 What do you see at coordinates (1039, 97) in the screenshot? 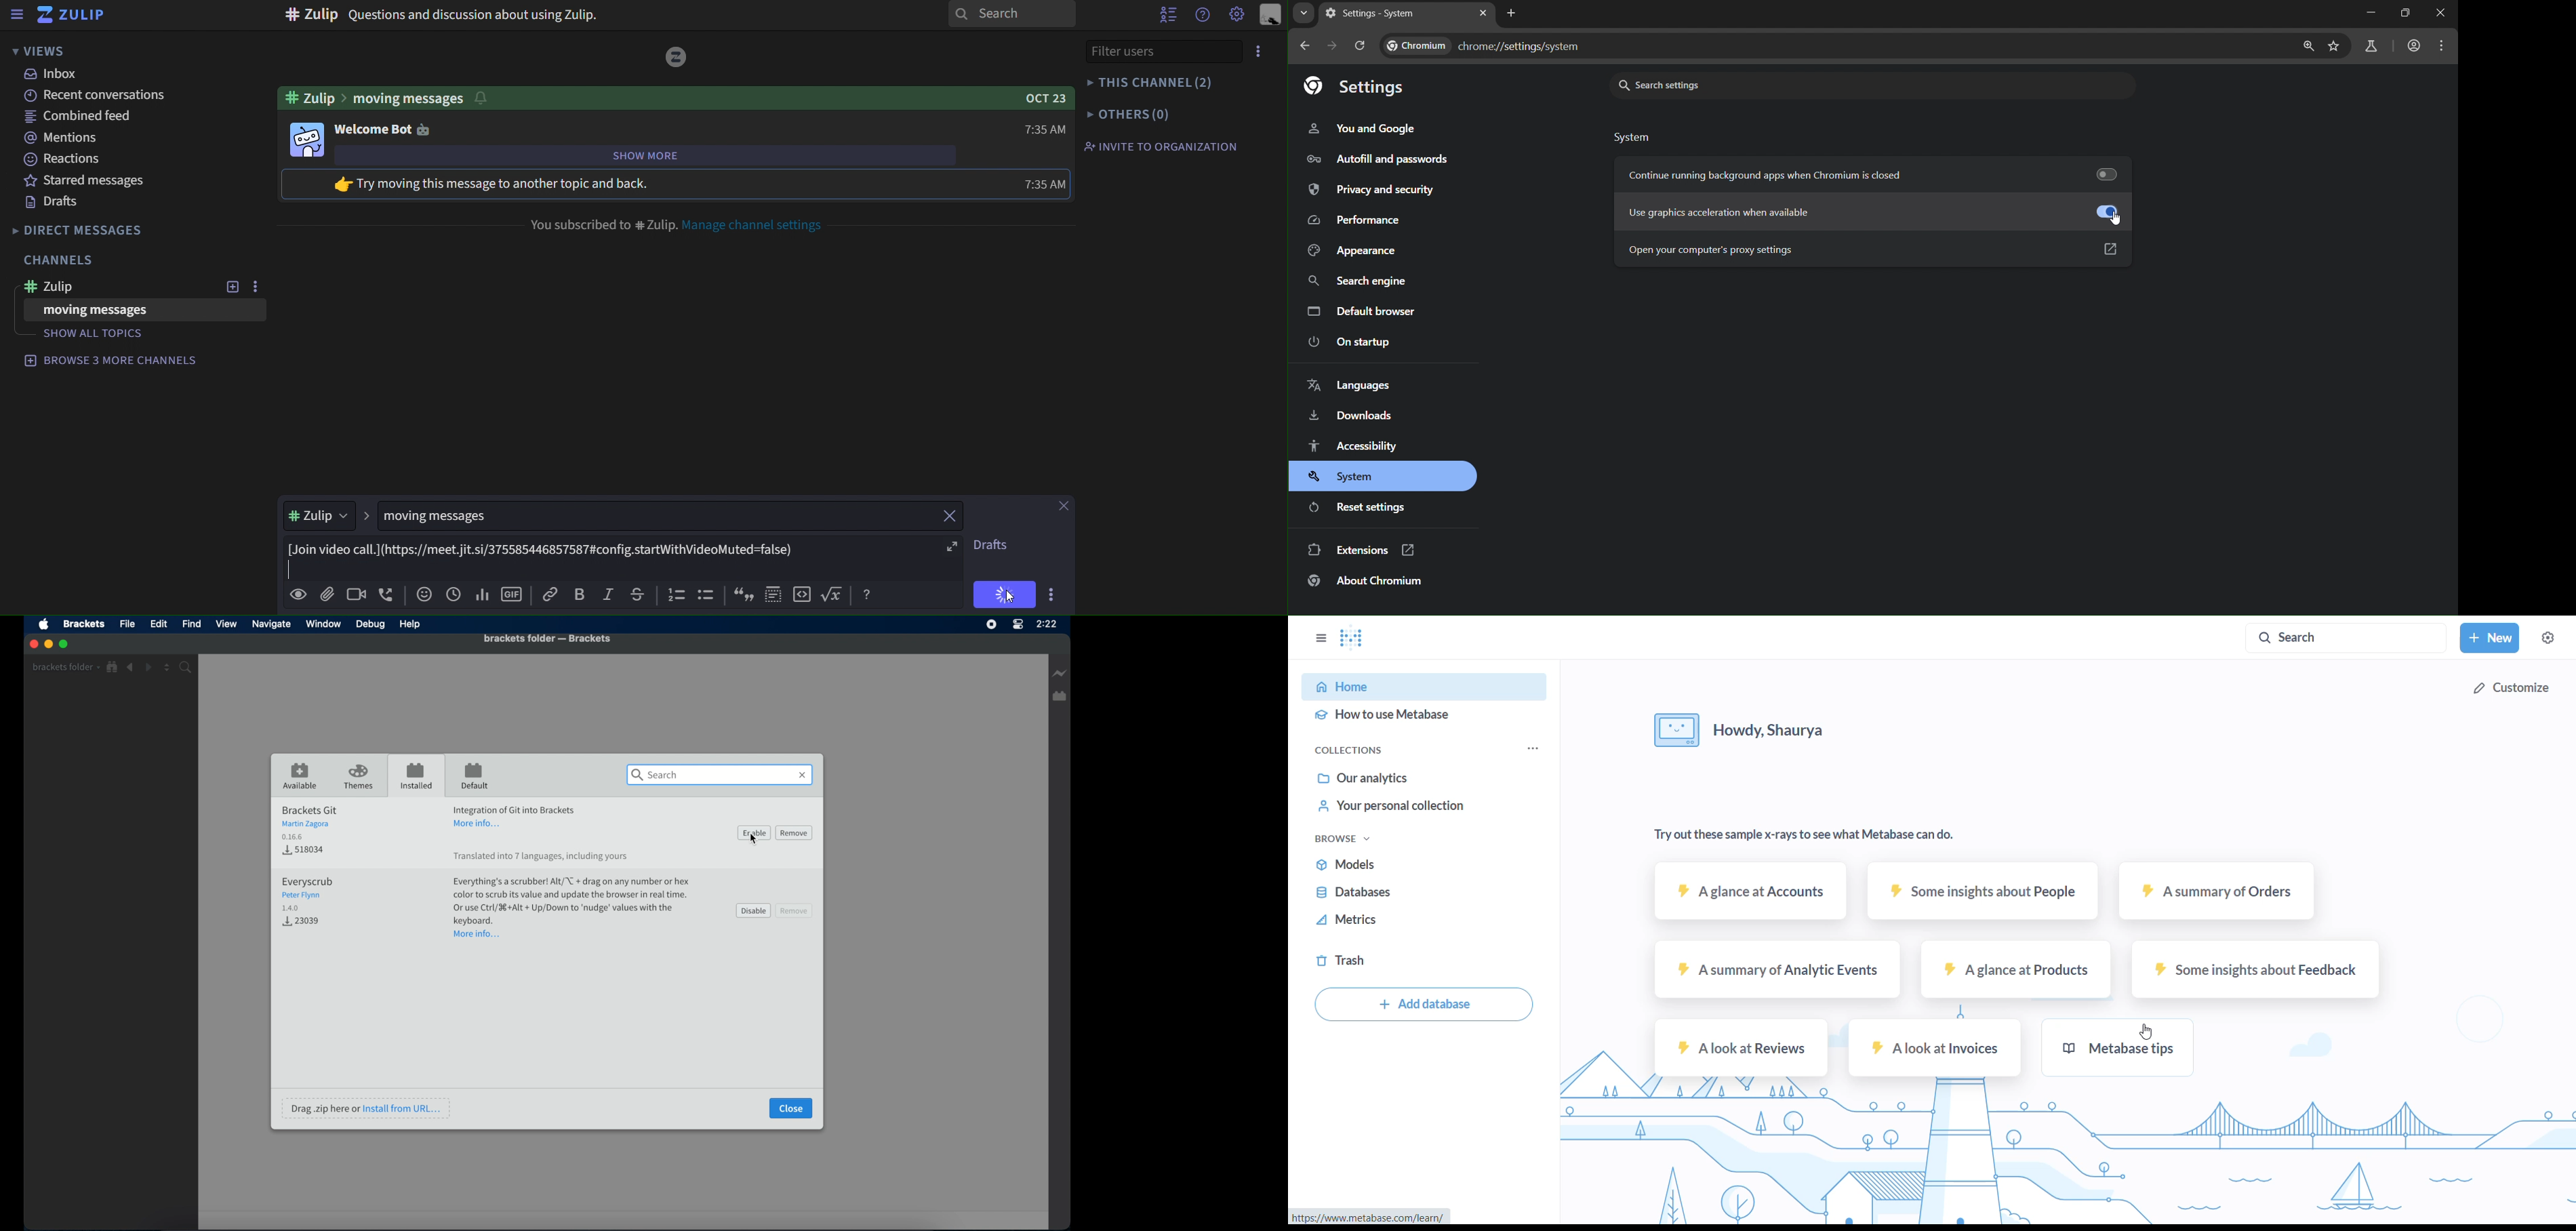
I see `OCT 23` at bounding box center [1039, 97].